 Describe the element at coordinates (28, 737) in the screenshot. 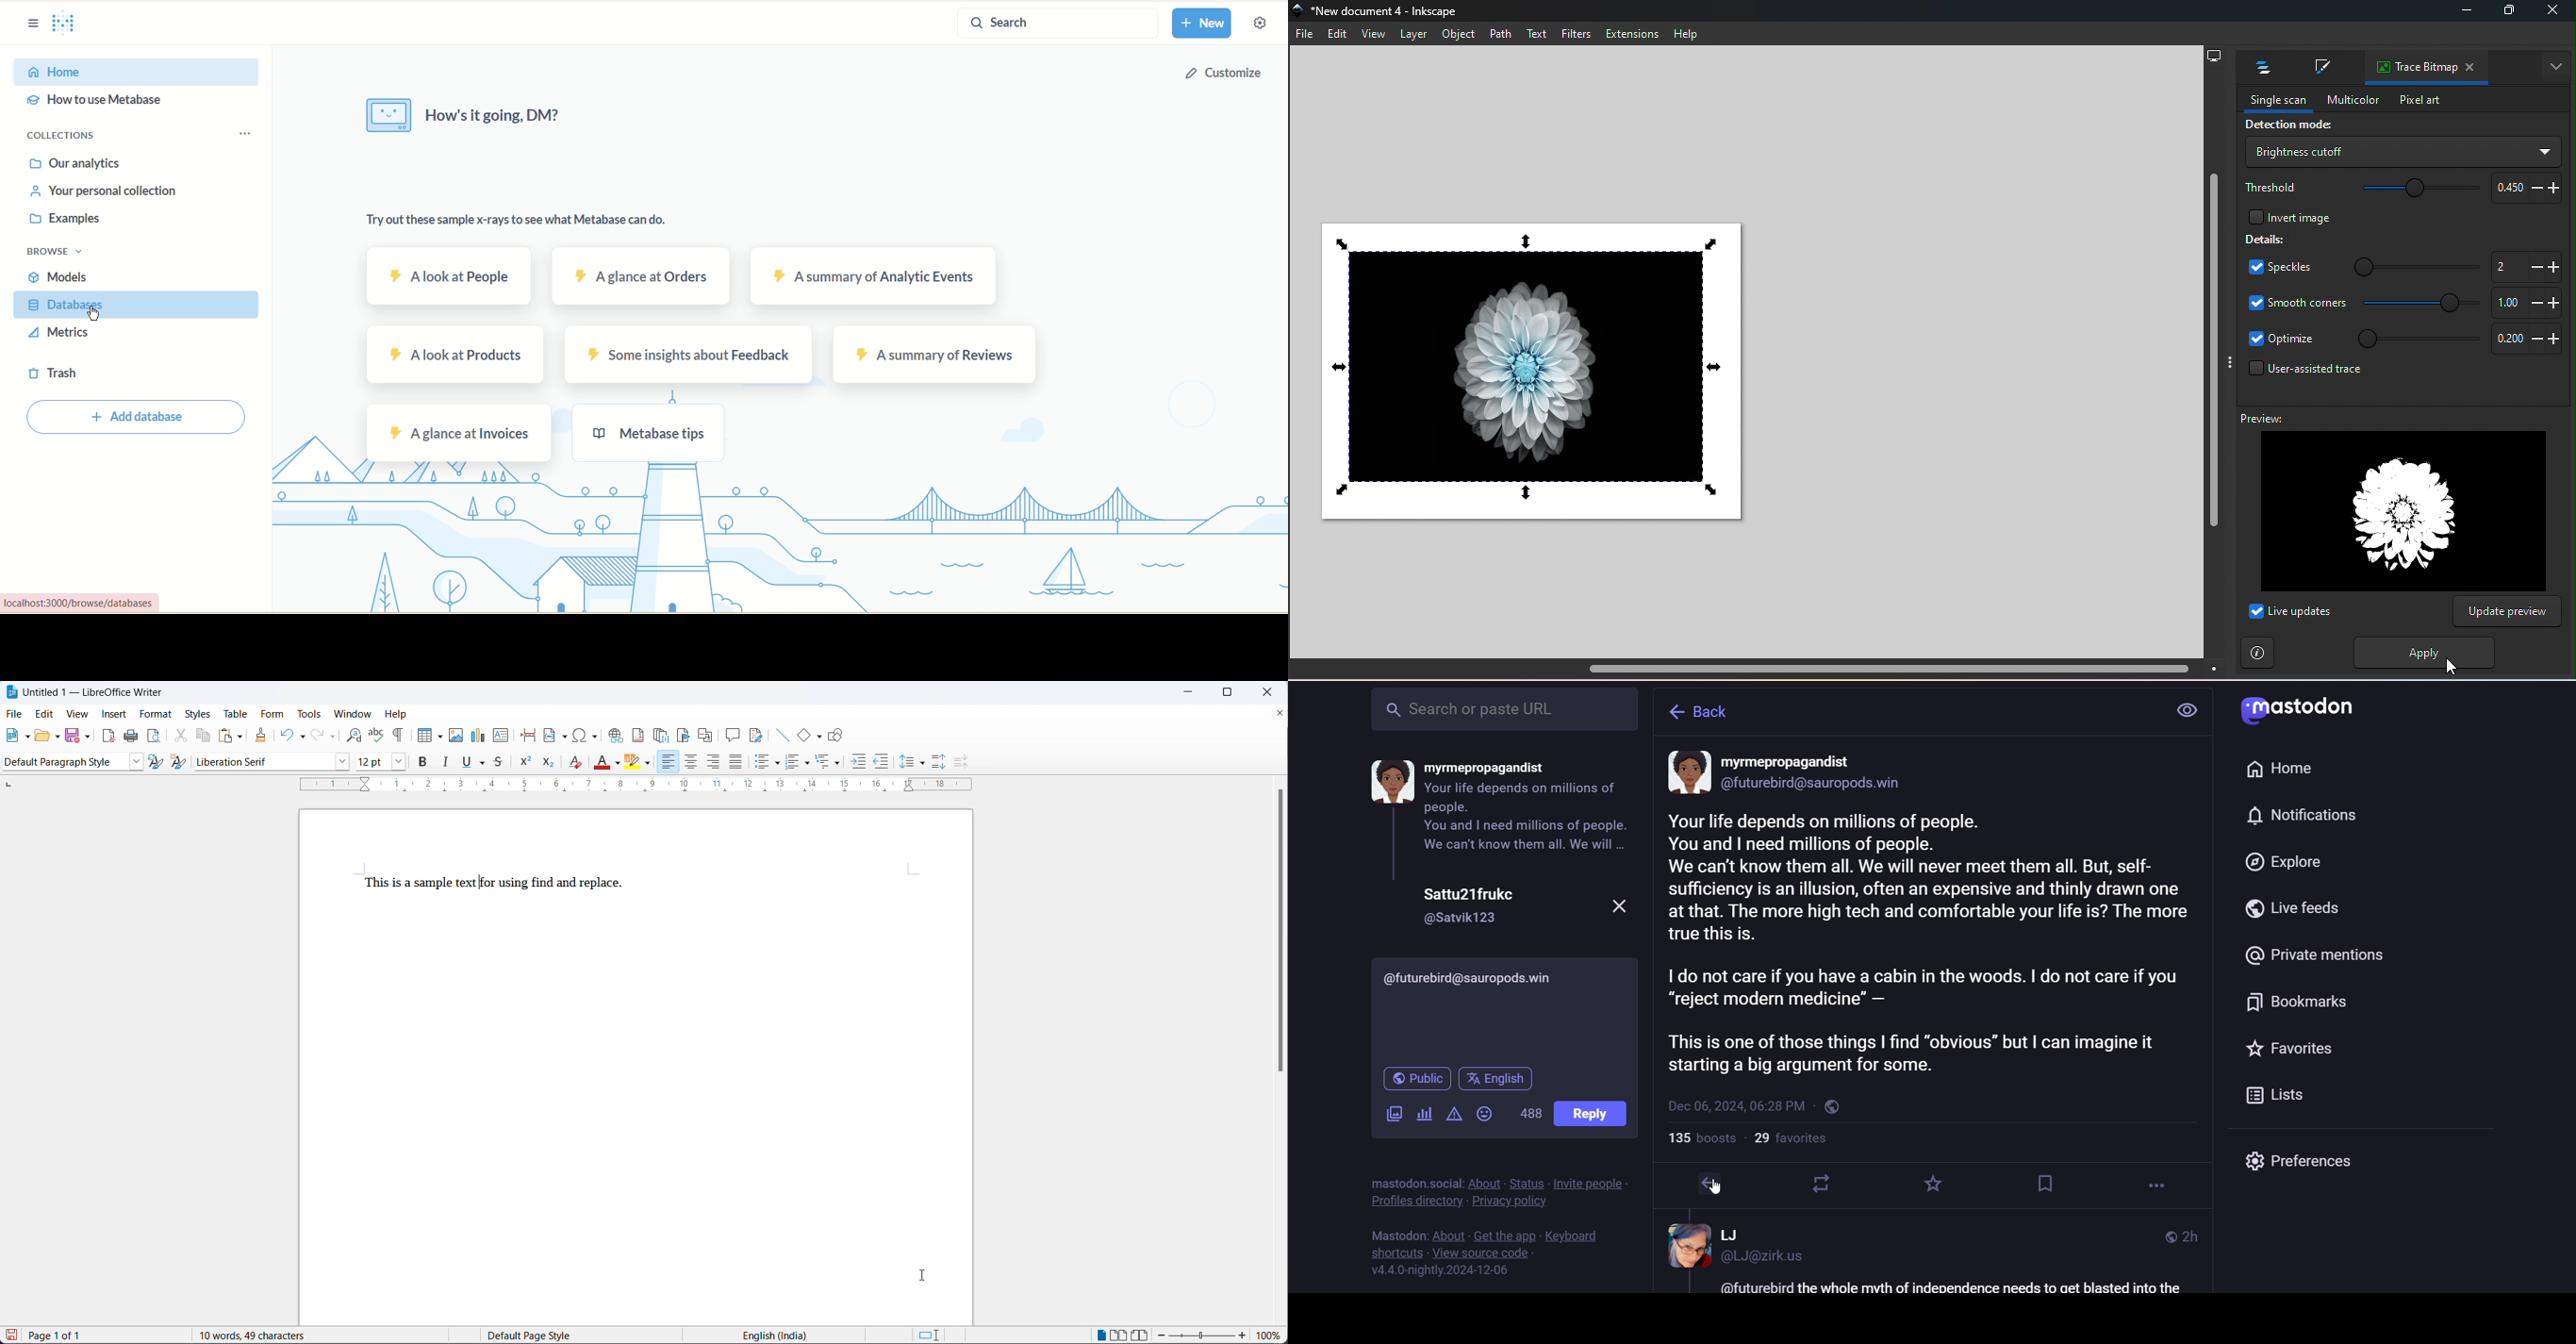

I see `new file options` at that location.